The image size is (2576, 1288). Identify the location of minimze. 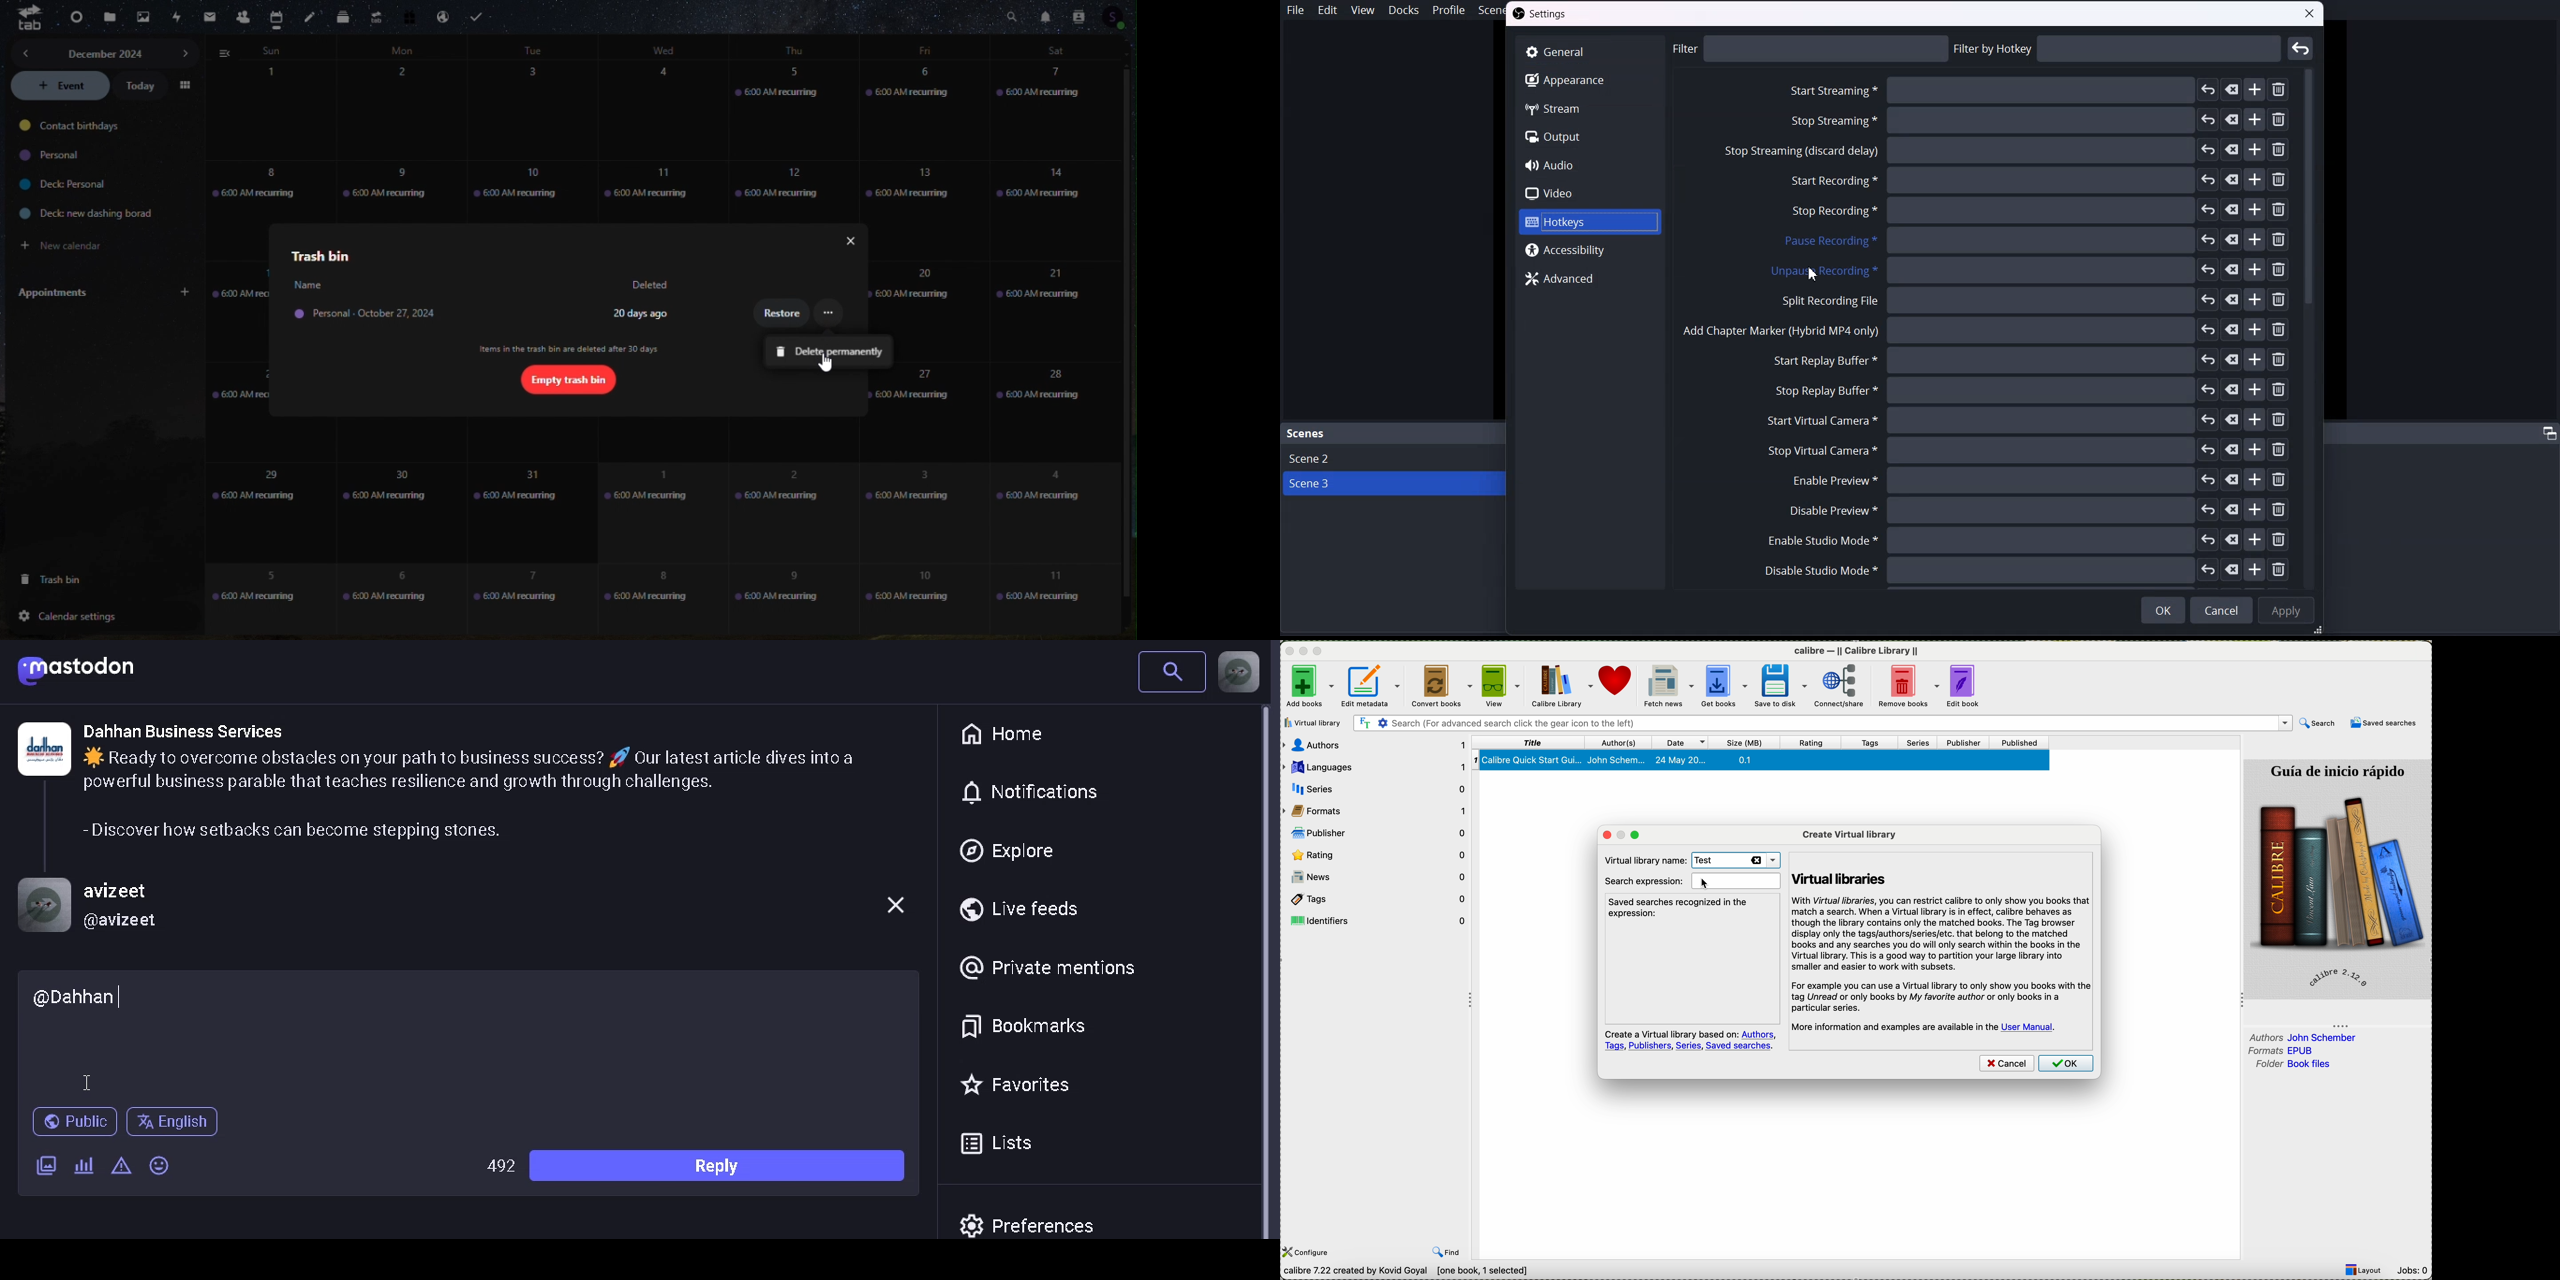
(1620, 835).